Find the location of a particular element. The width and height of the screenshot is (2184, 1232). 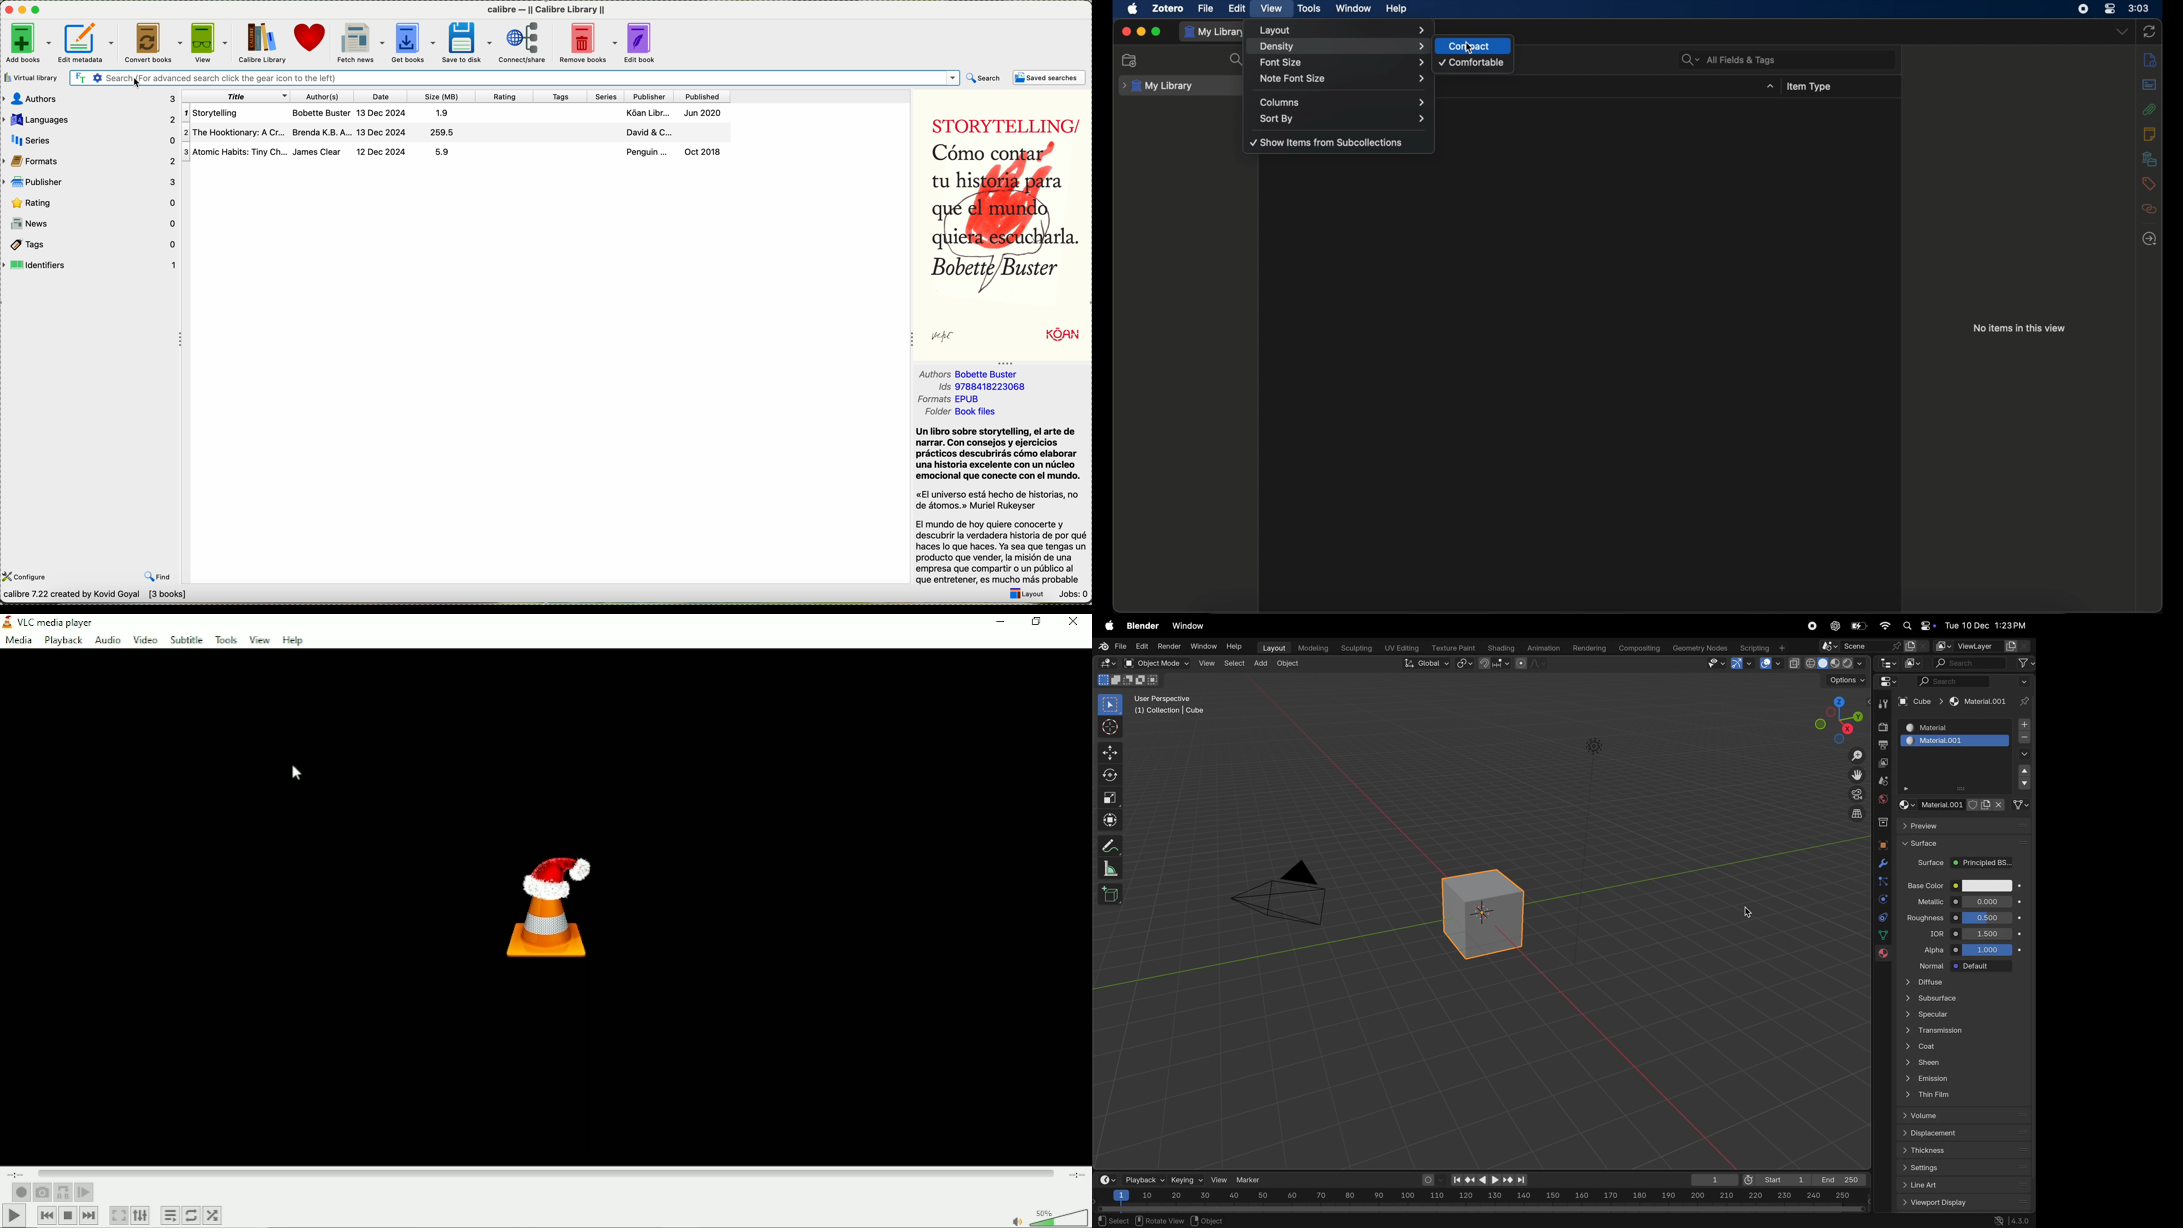

select is located at coordinates (1111, 705).